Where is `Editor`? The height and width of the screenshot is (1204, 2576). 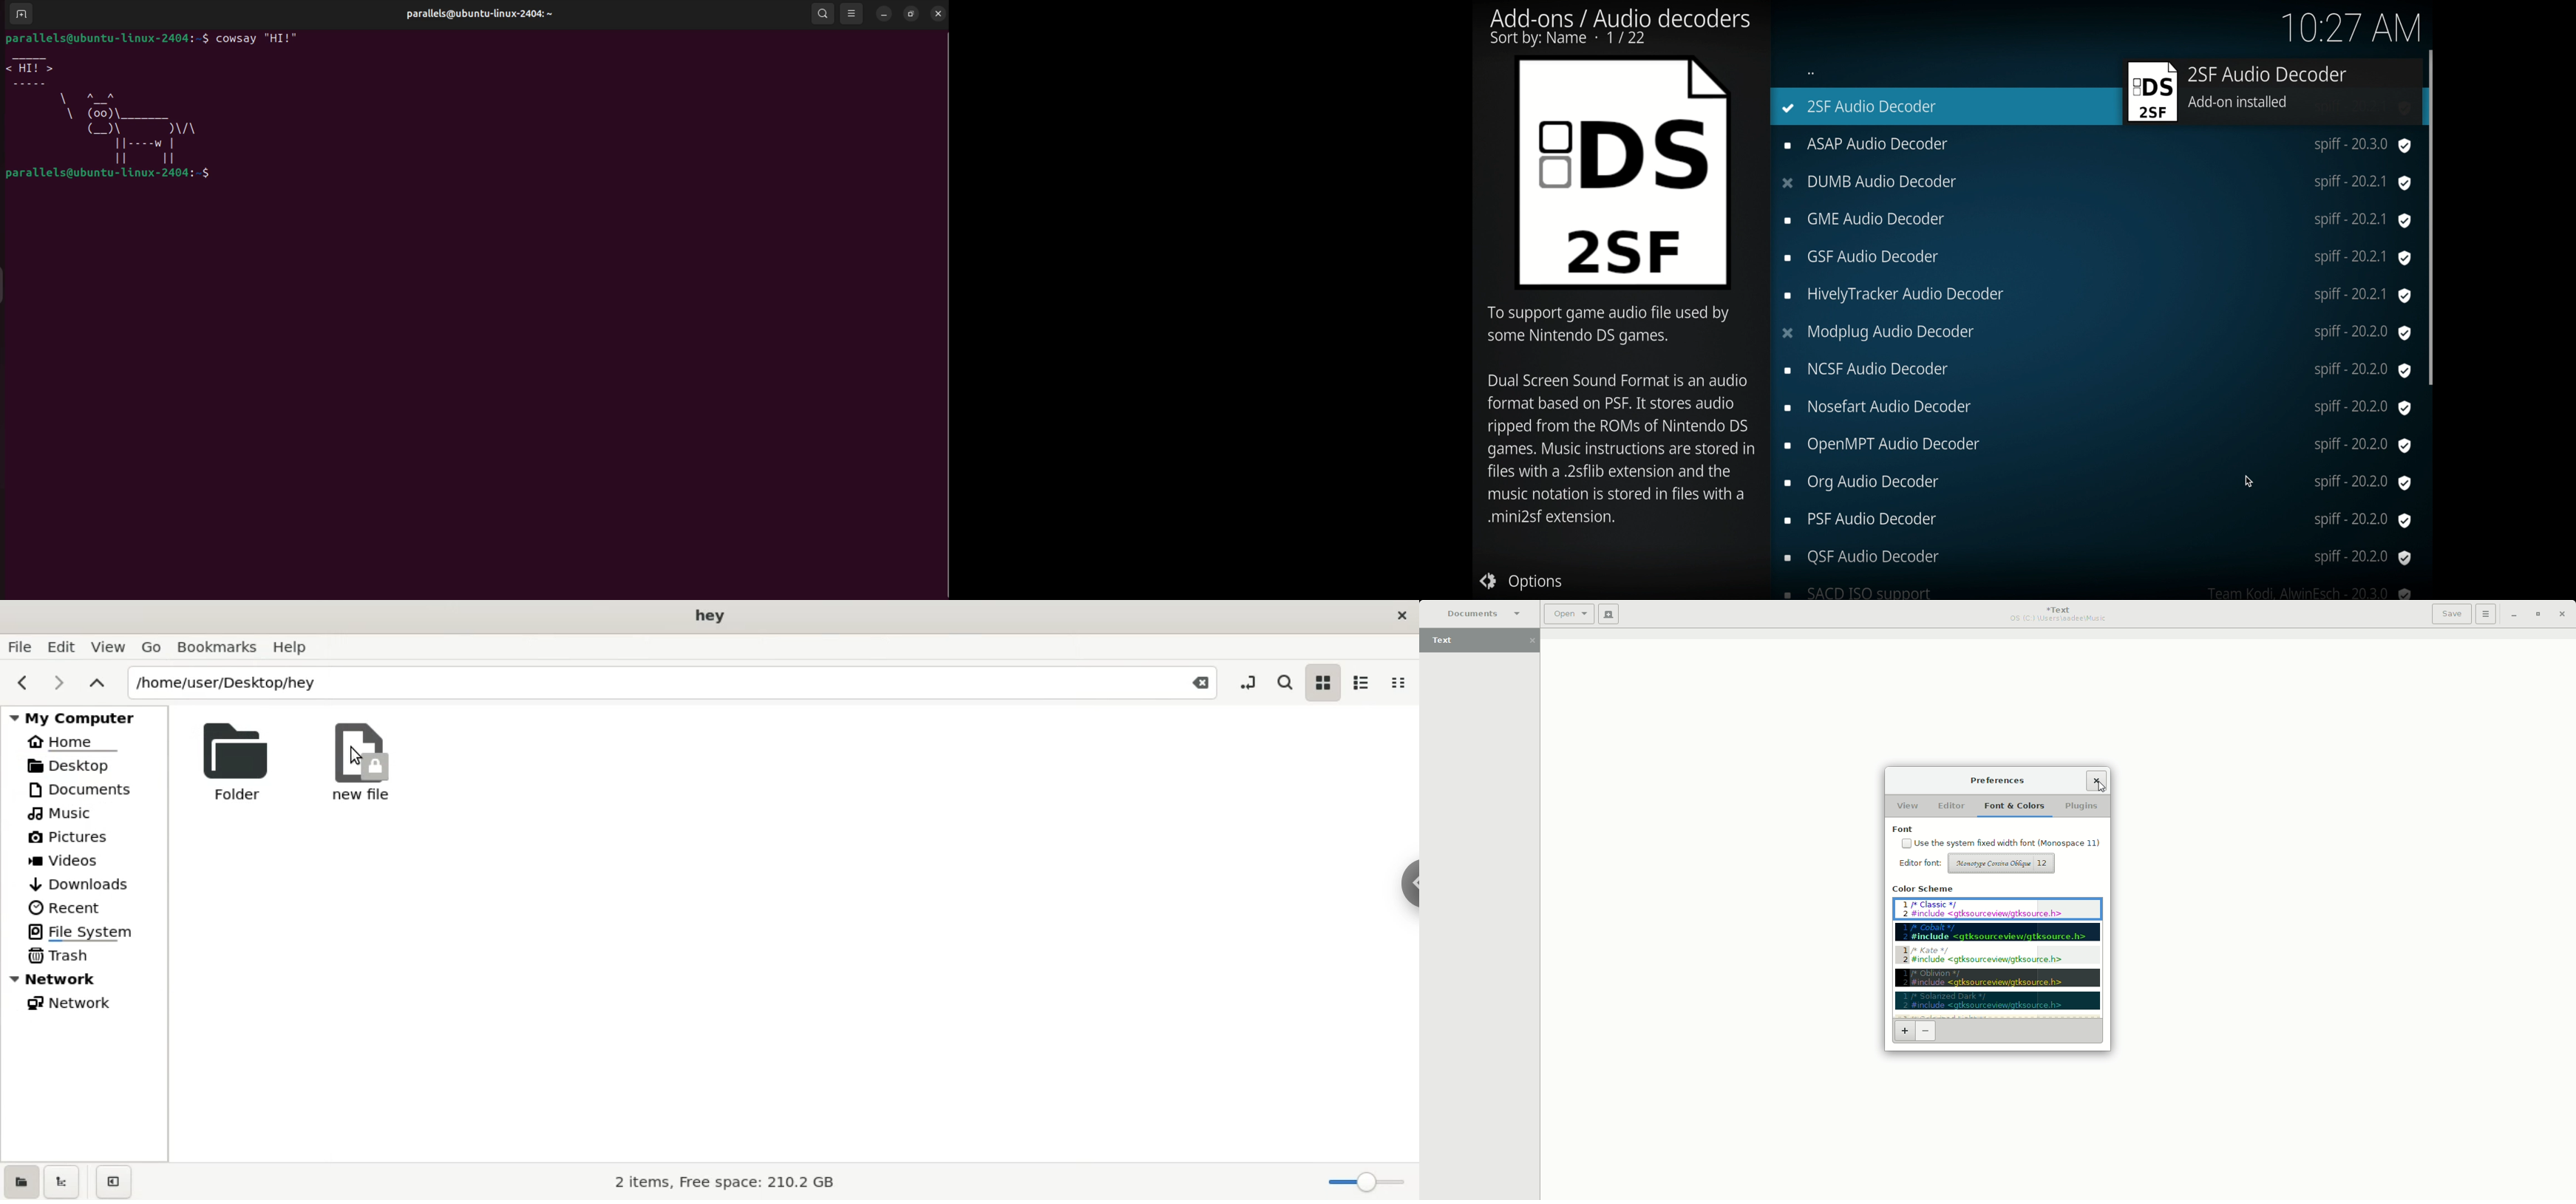
Editor is located at coordinates (1950, 805).